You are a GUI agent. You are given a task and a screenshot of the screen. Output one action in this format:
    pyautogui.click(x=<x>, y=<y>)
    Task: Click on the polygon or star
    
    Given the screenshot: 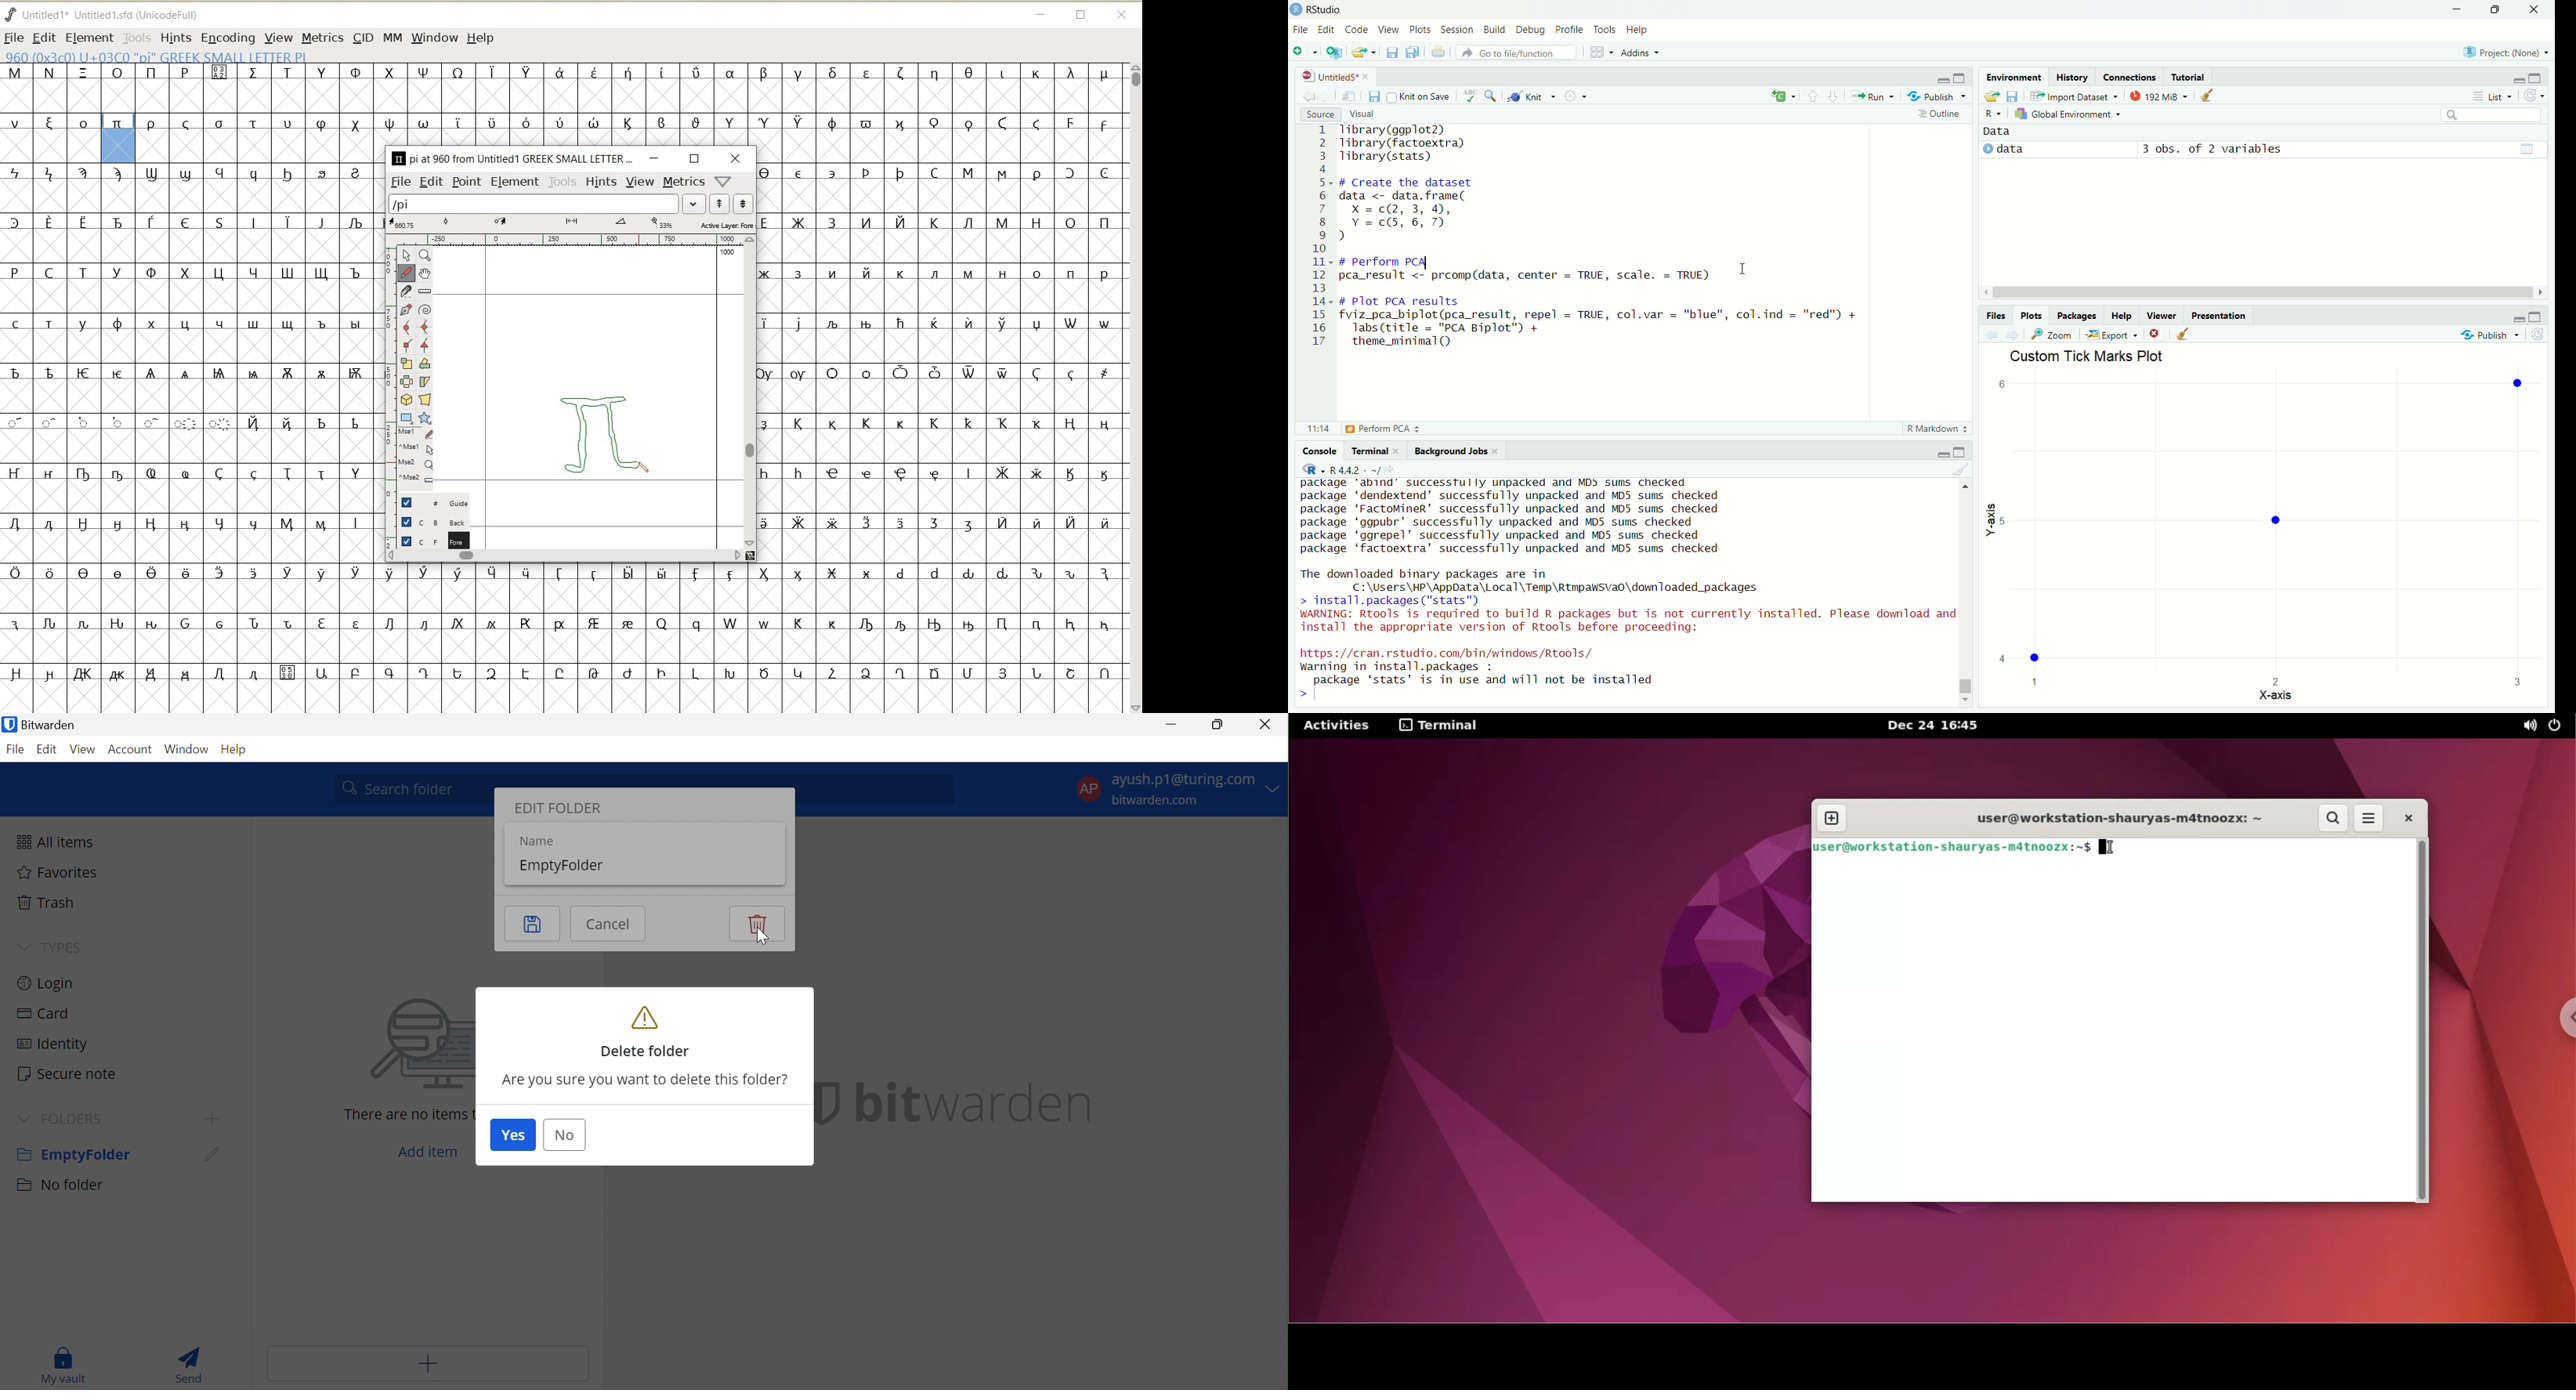 What is the action you would take?
    pyautogui.click(x=424, y=418)
    